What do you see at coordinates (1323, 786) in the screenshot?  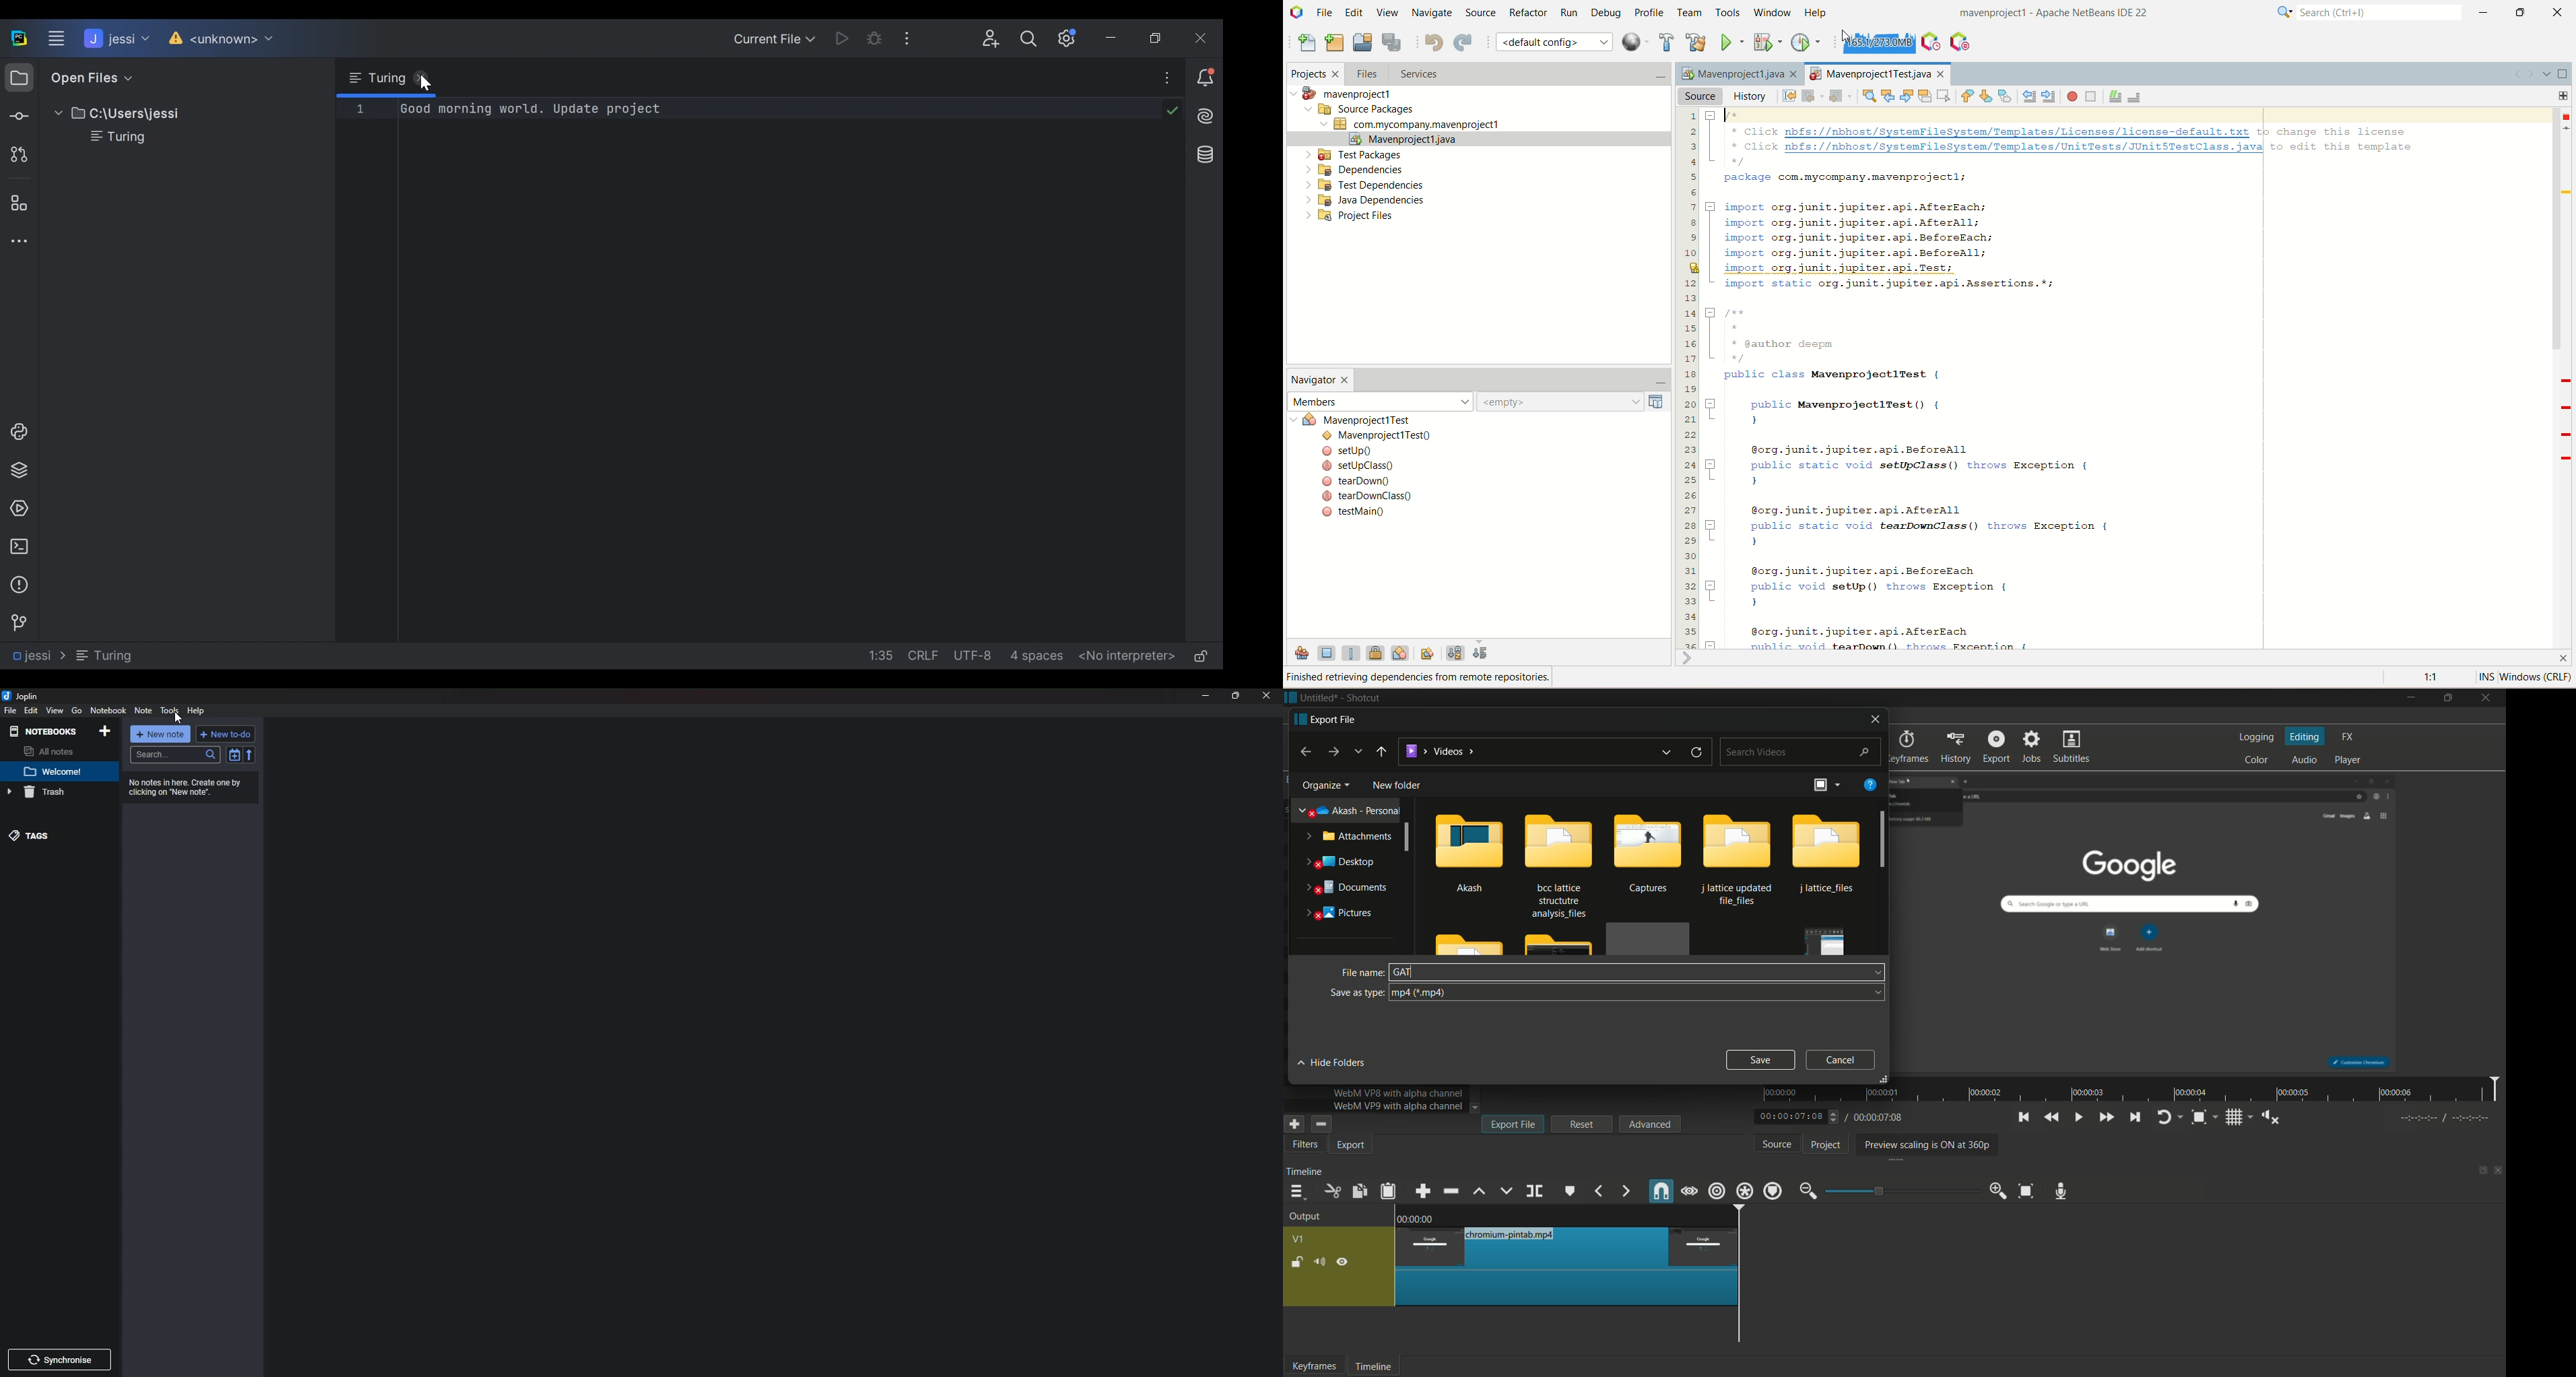 I see `organize` at bounding box center [1323, 786].